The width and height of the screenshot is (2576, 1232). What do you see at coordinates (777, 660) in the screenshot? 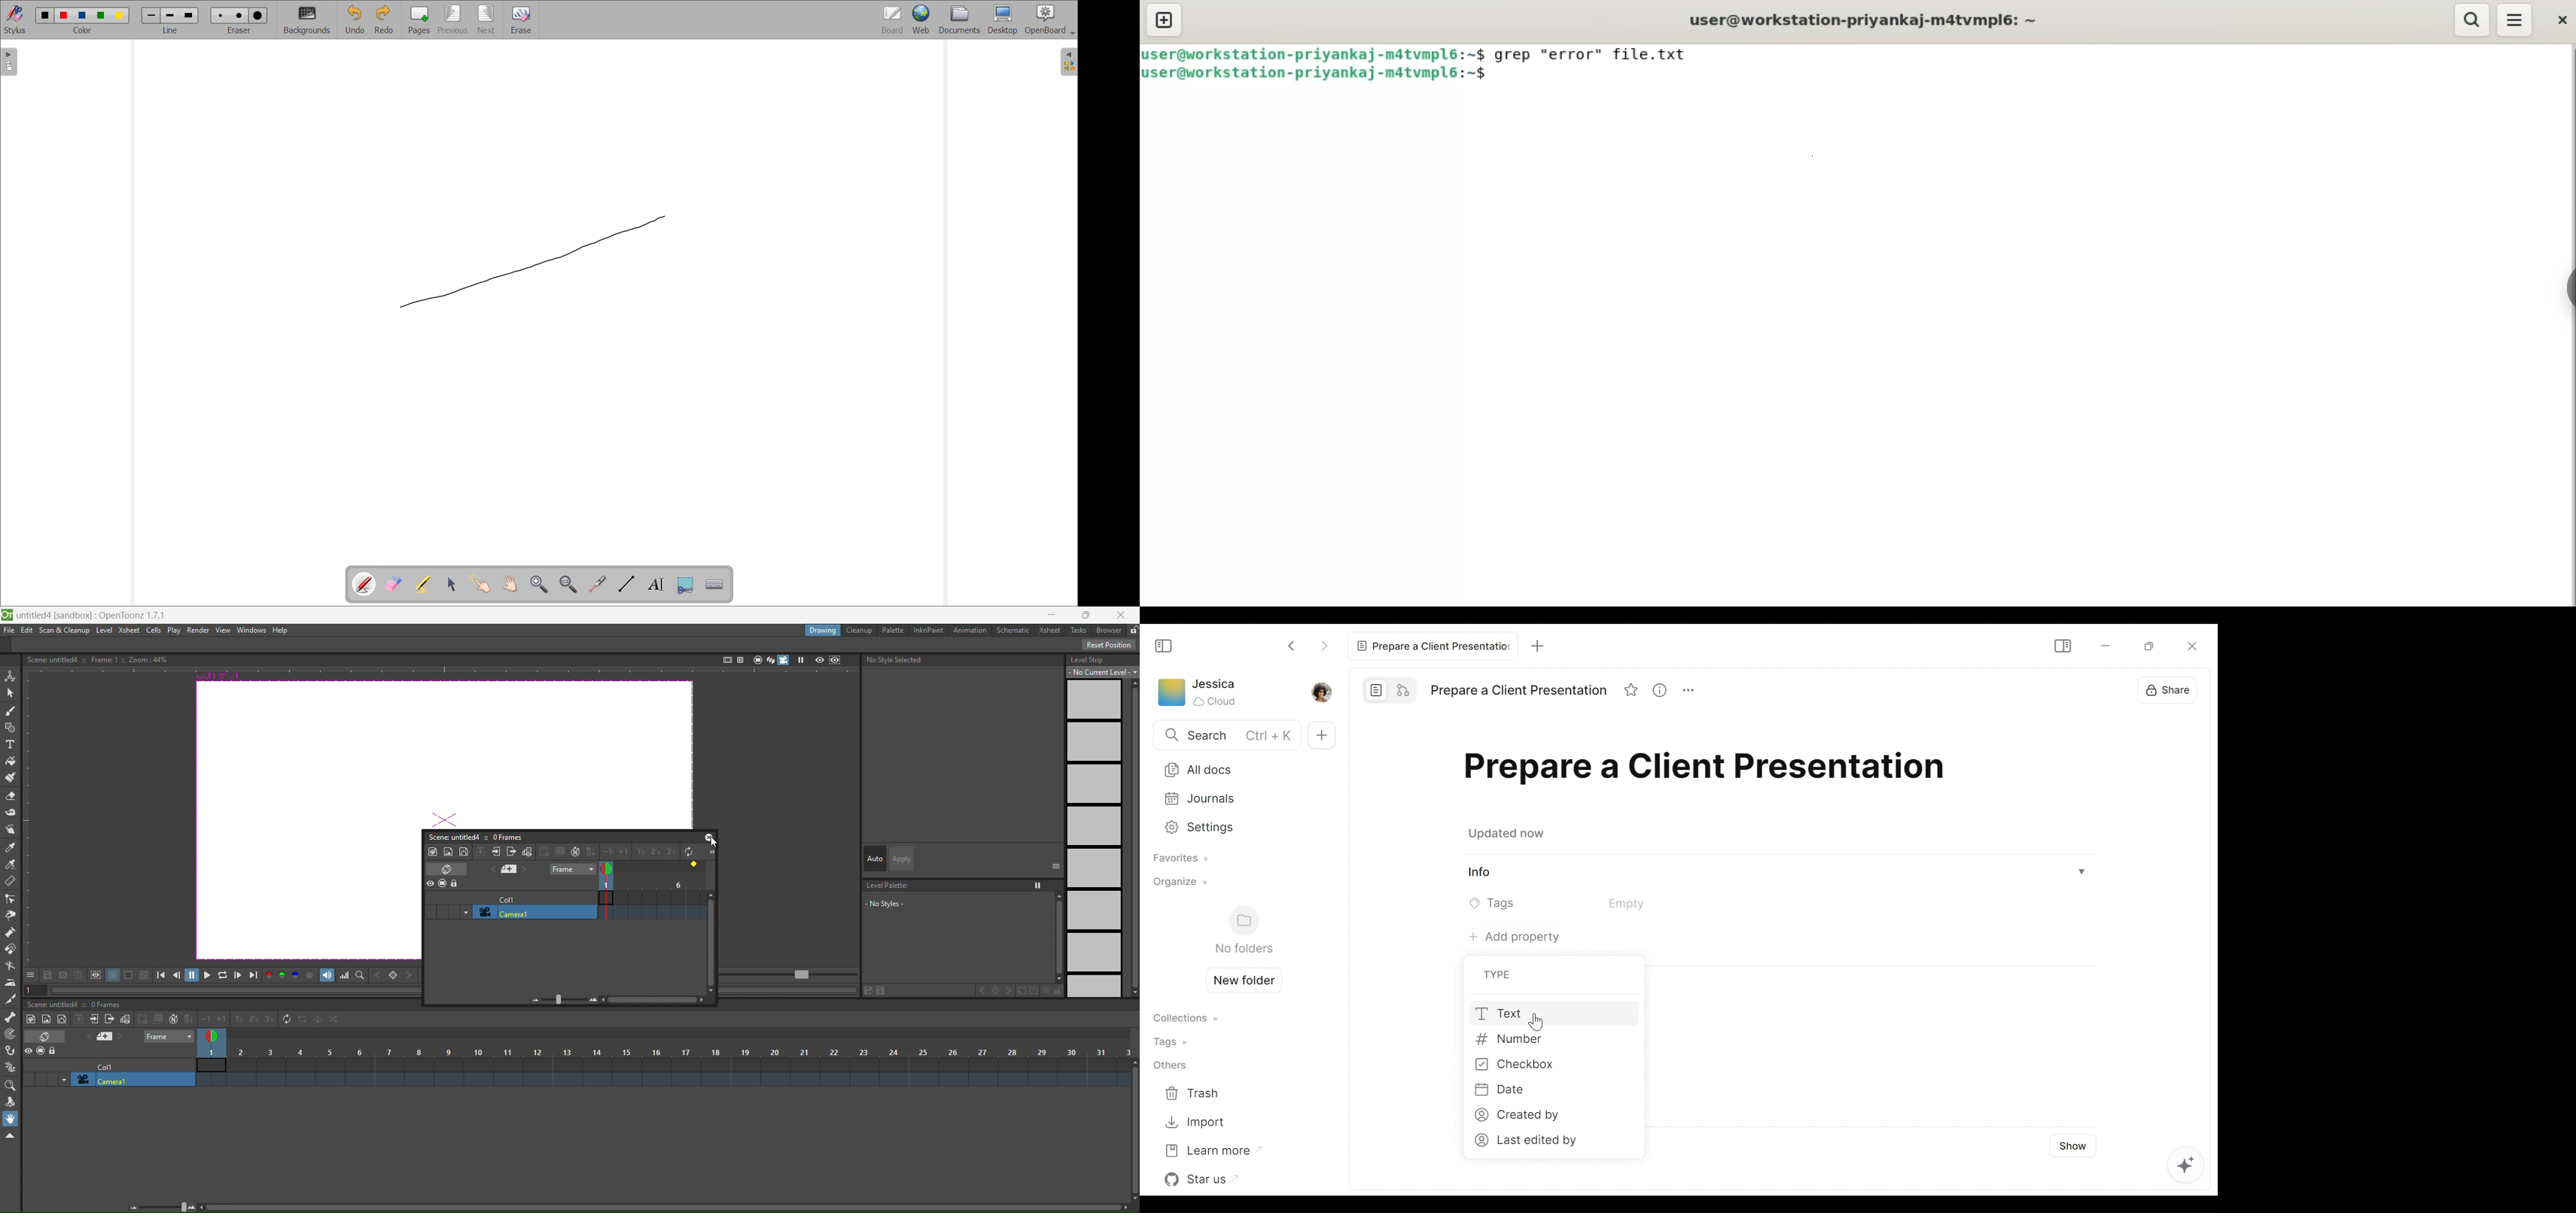
I see `camera view` at bounding box center [777, 660].